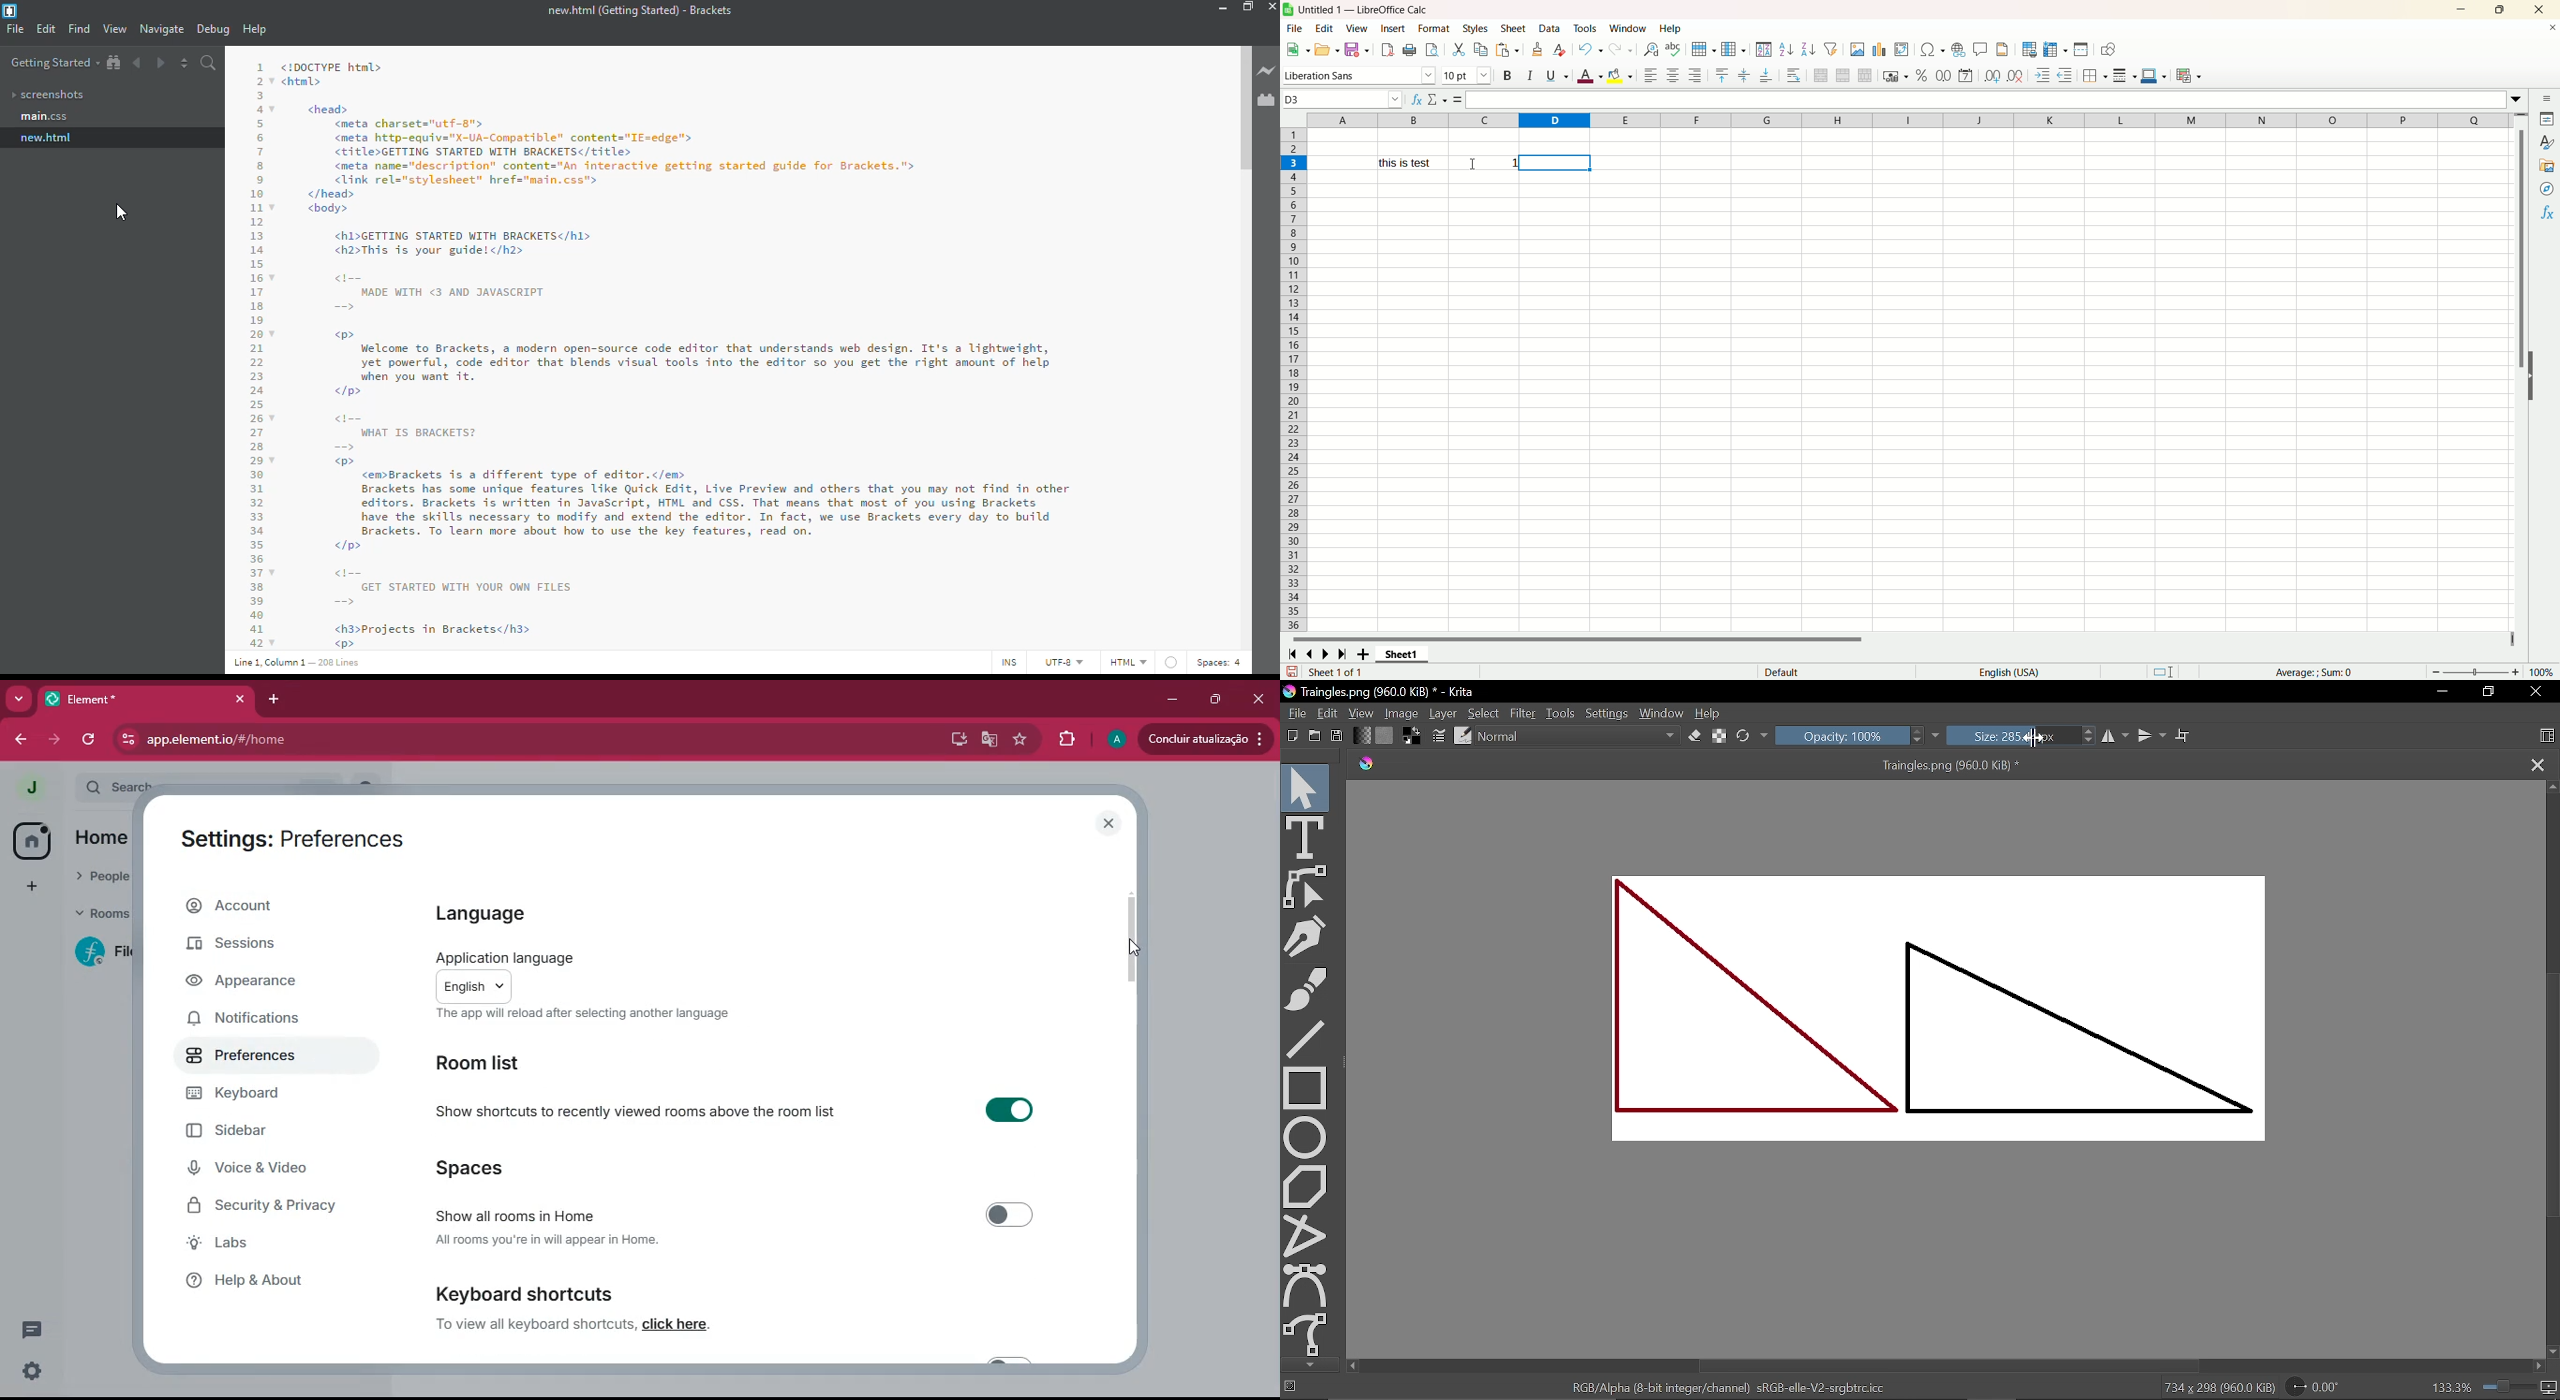 The image size is (2576, 1400). I want to click on split window, so click(2080, 49).